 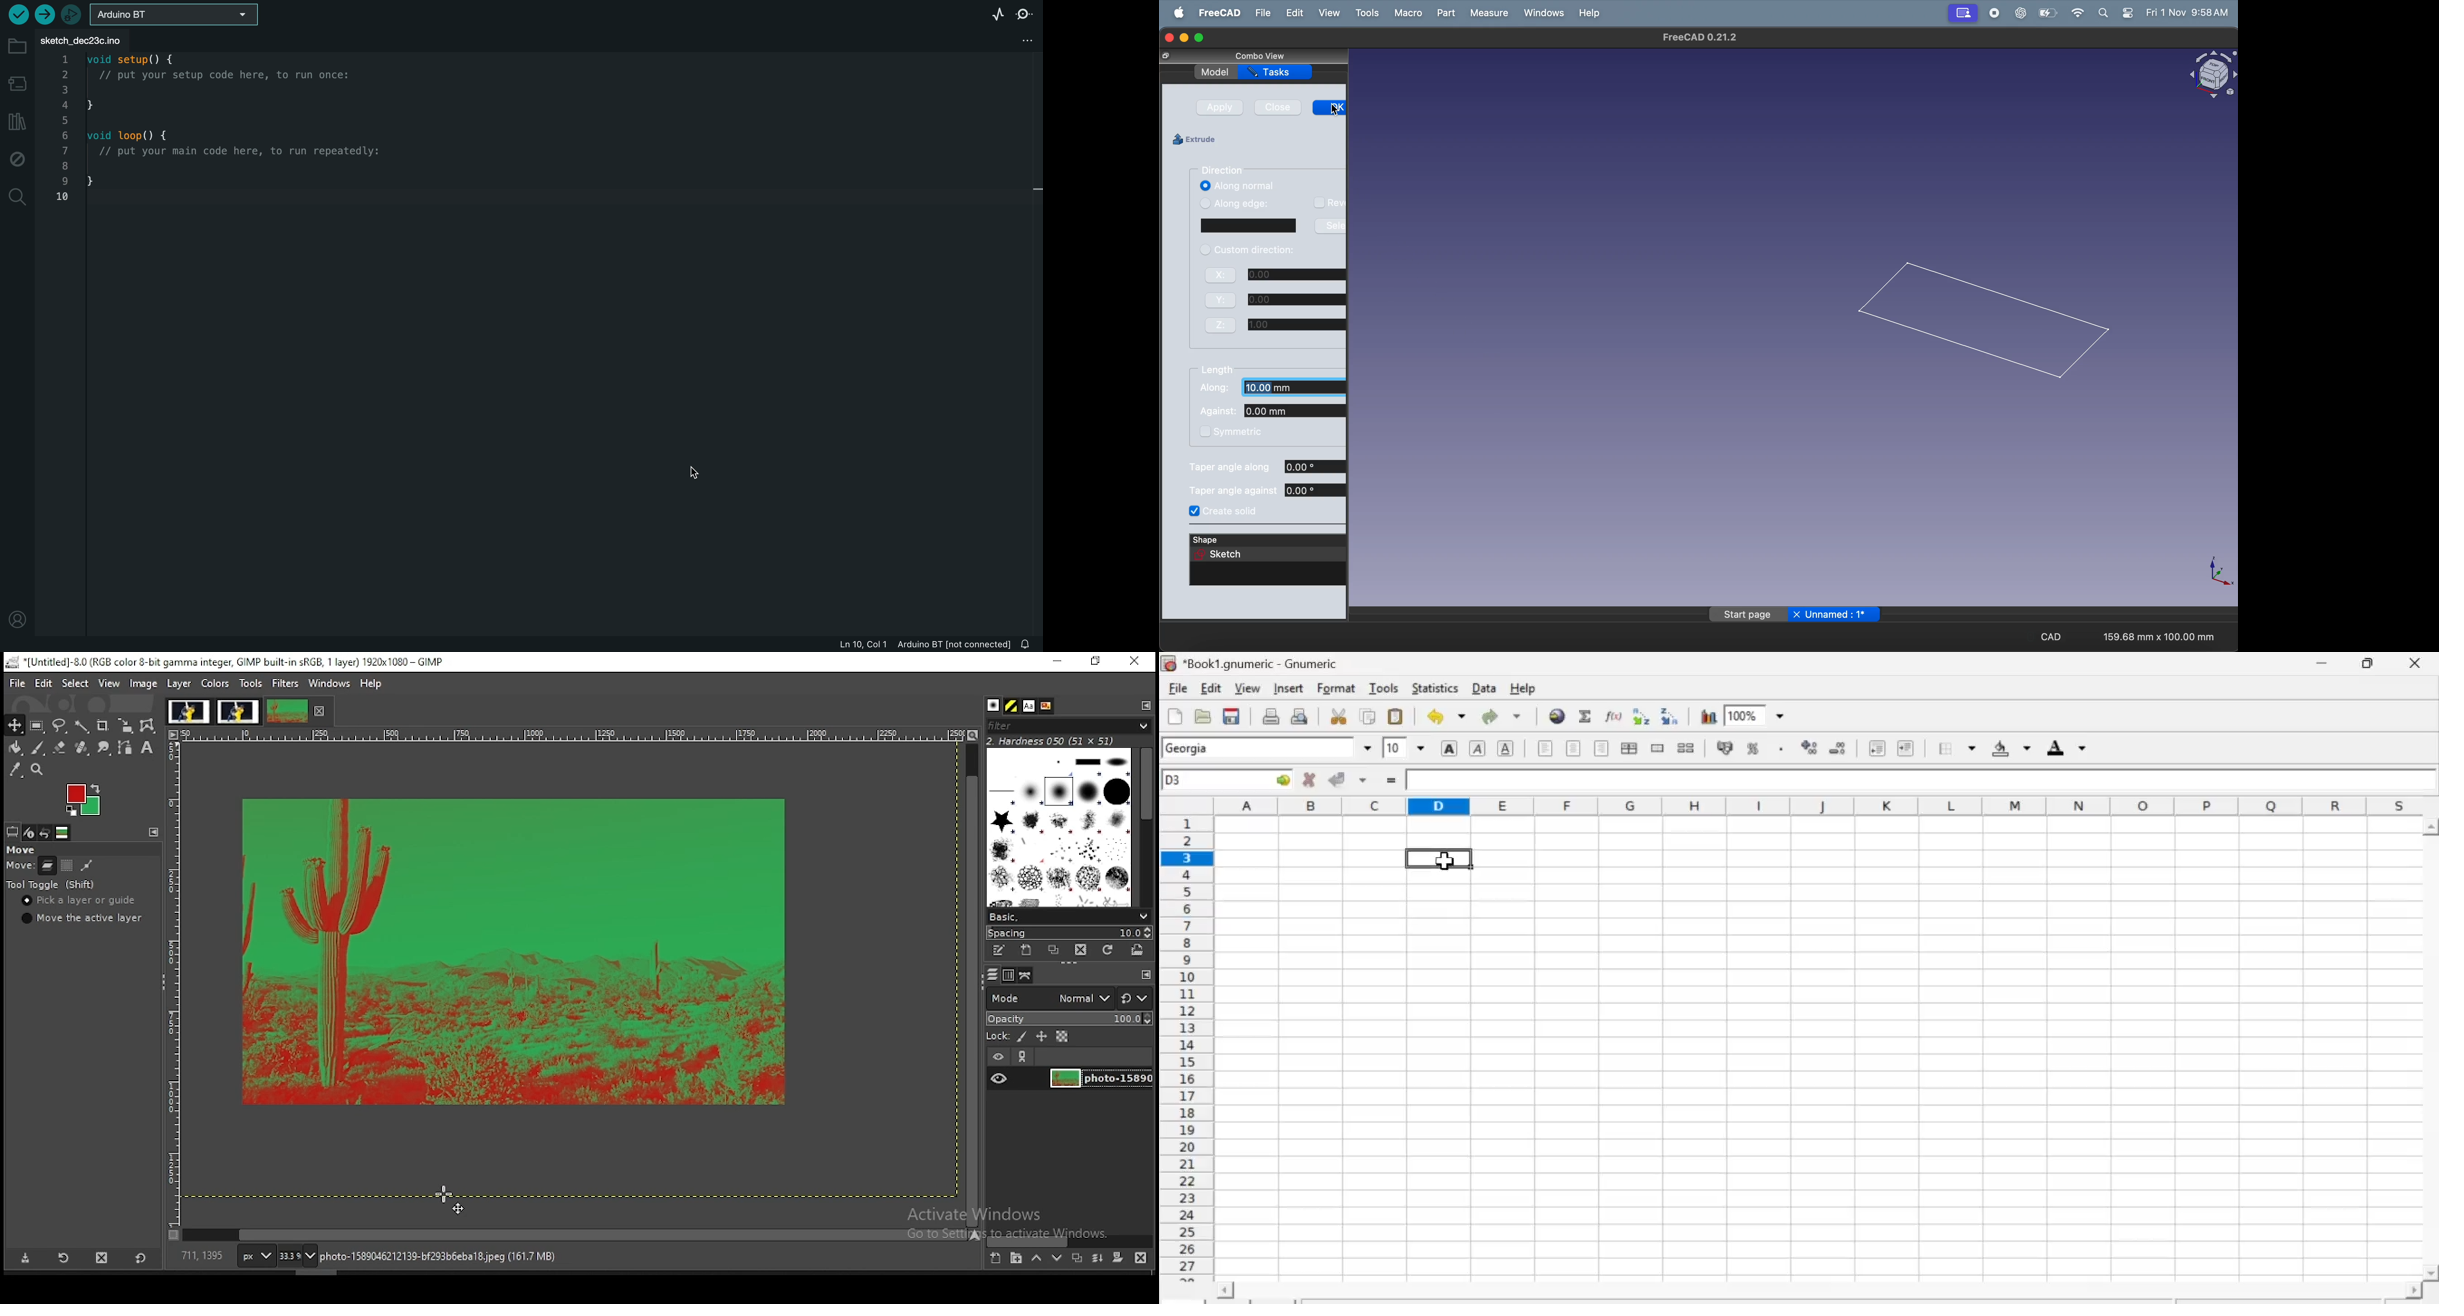 I want to click on =, so click(x=1390, y=781).